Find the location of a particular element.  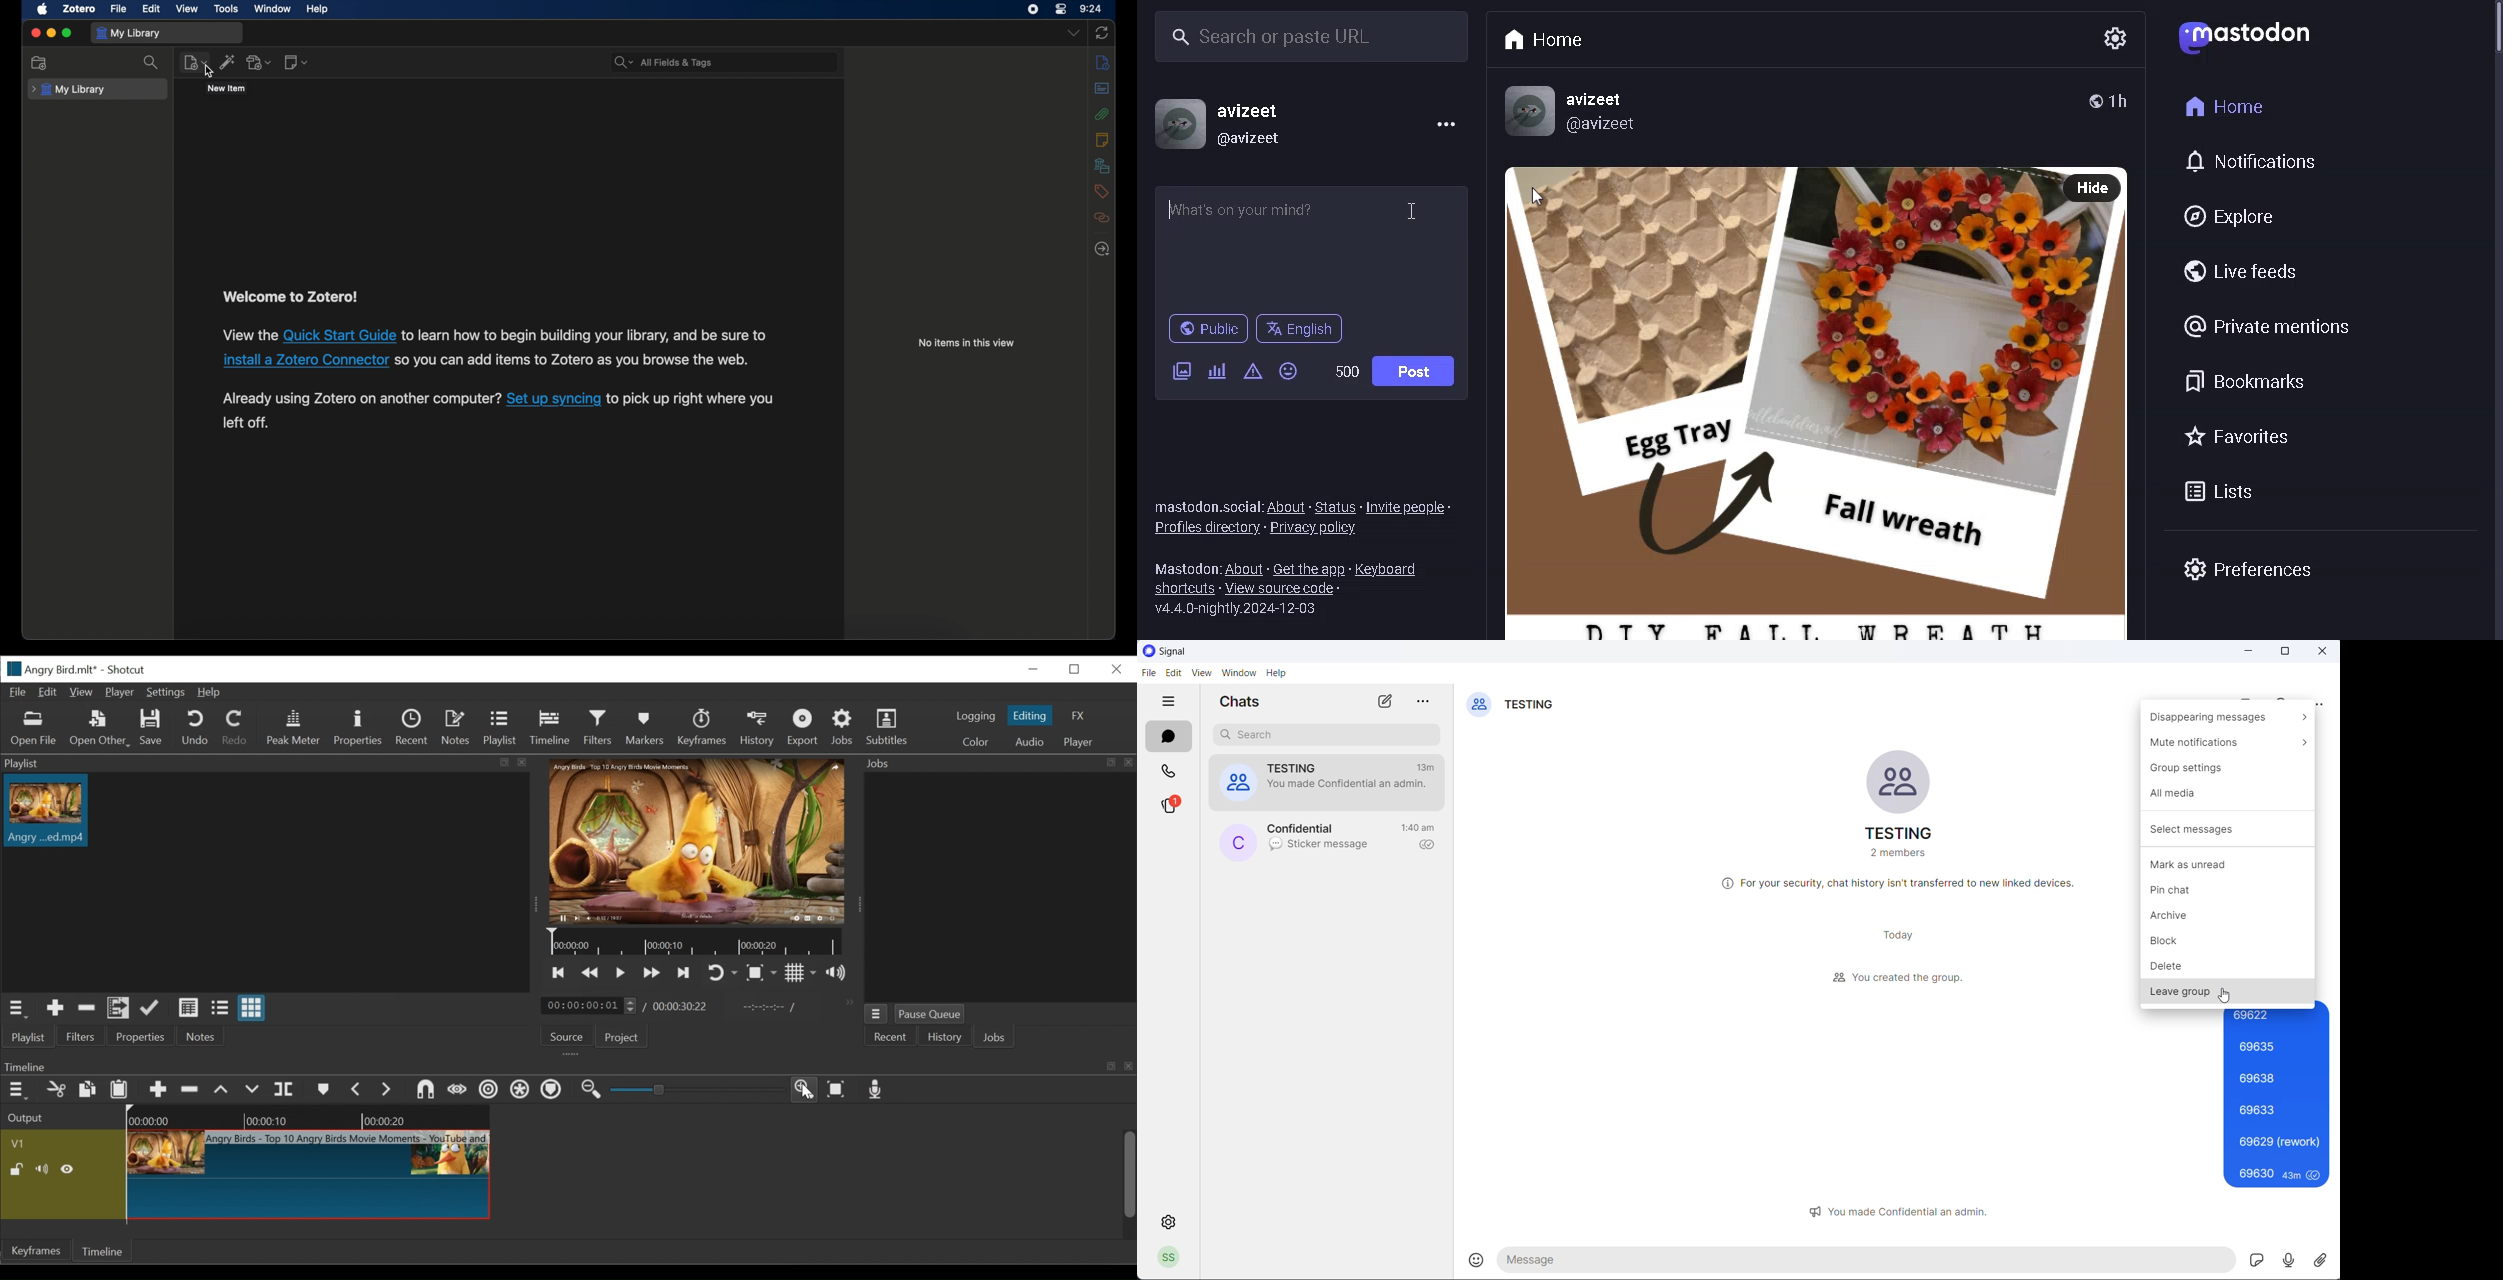

MENU is located at coordinates (1442, 127).